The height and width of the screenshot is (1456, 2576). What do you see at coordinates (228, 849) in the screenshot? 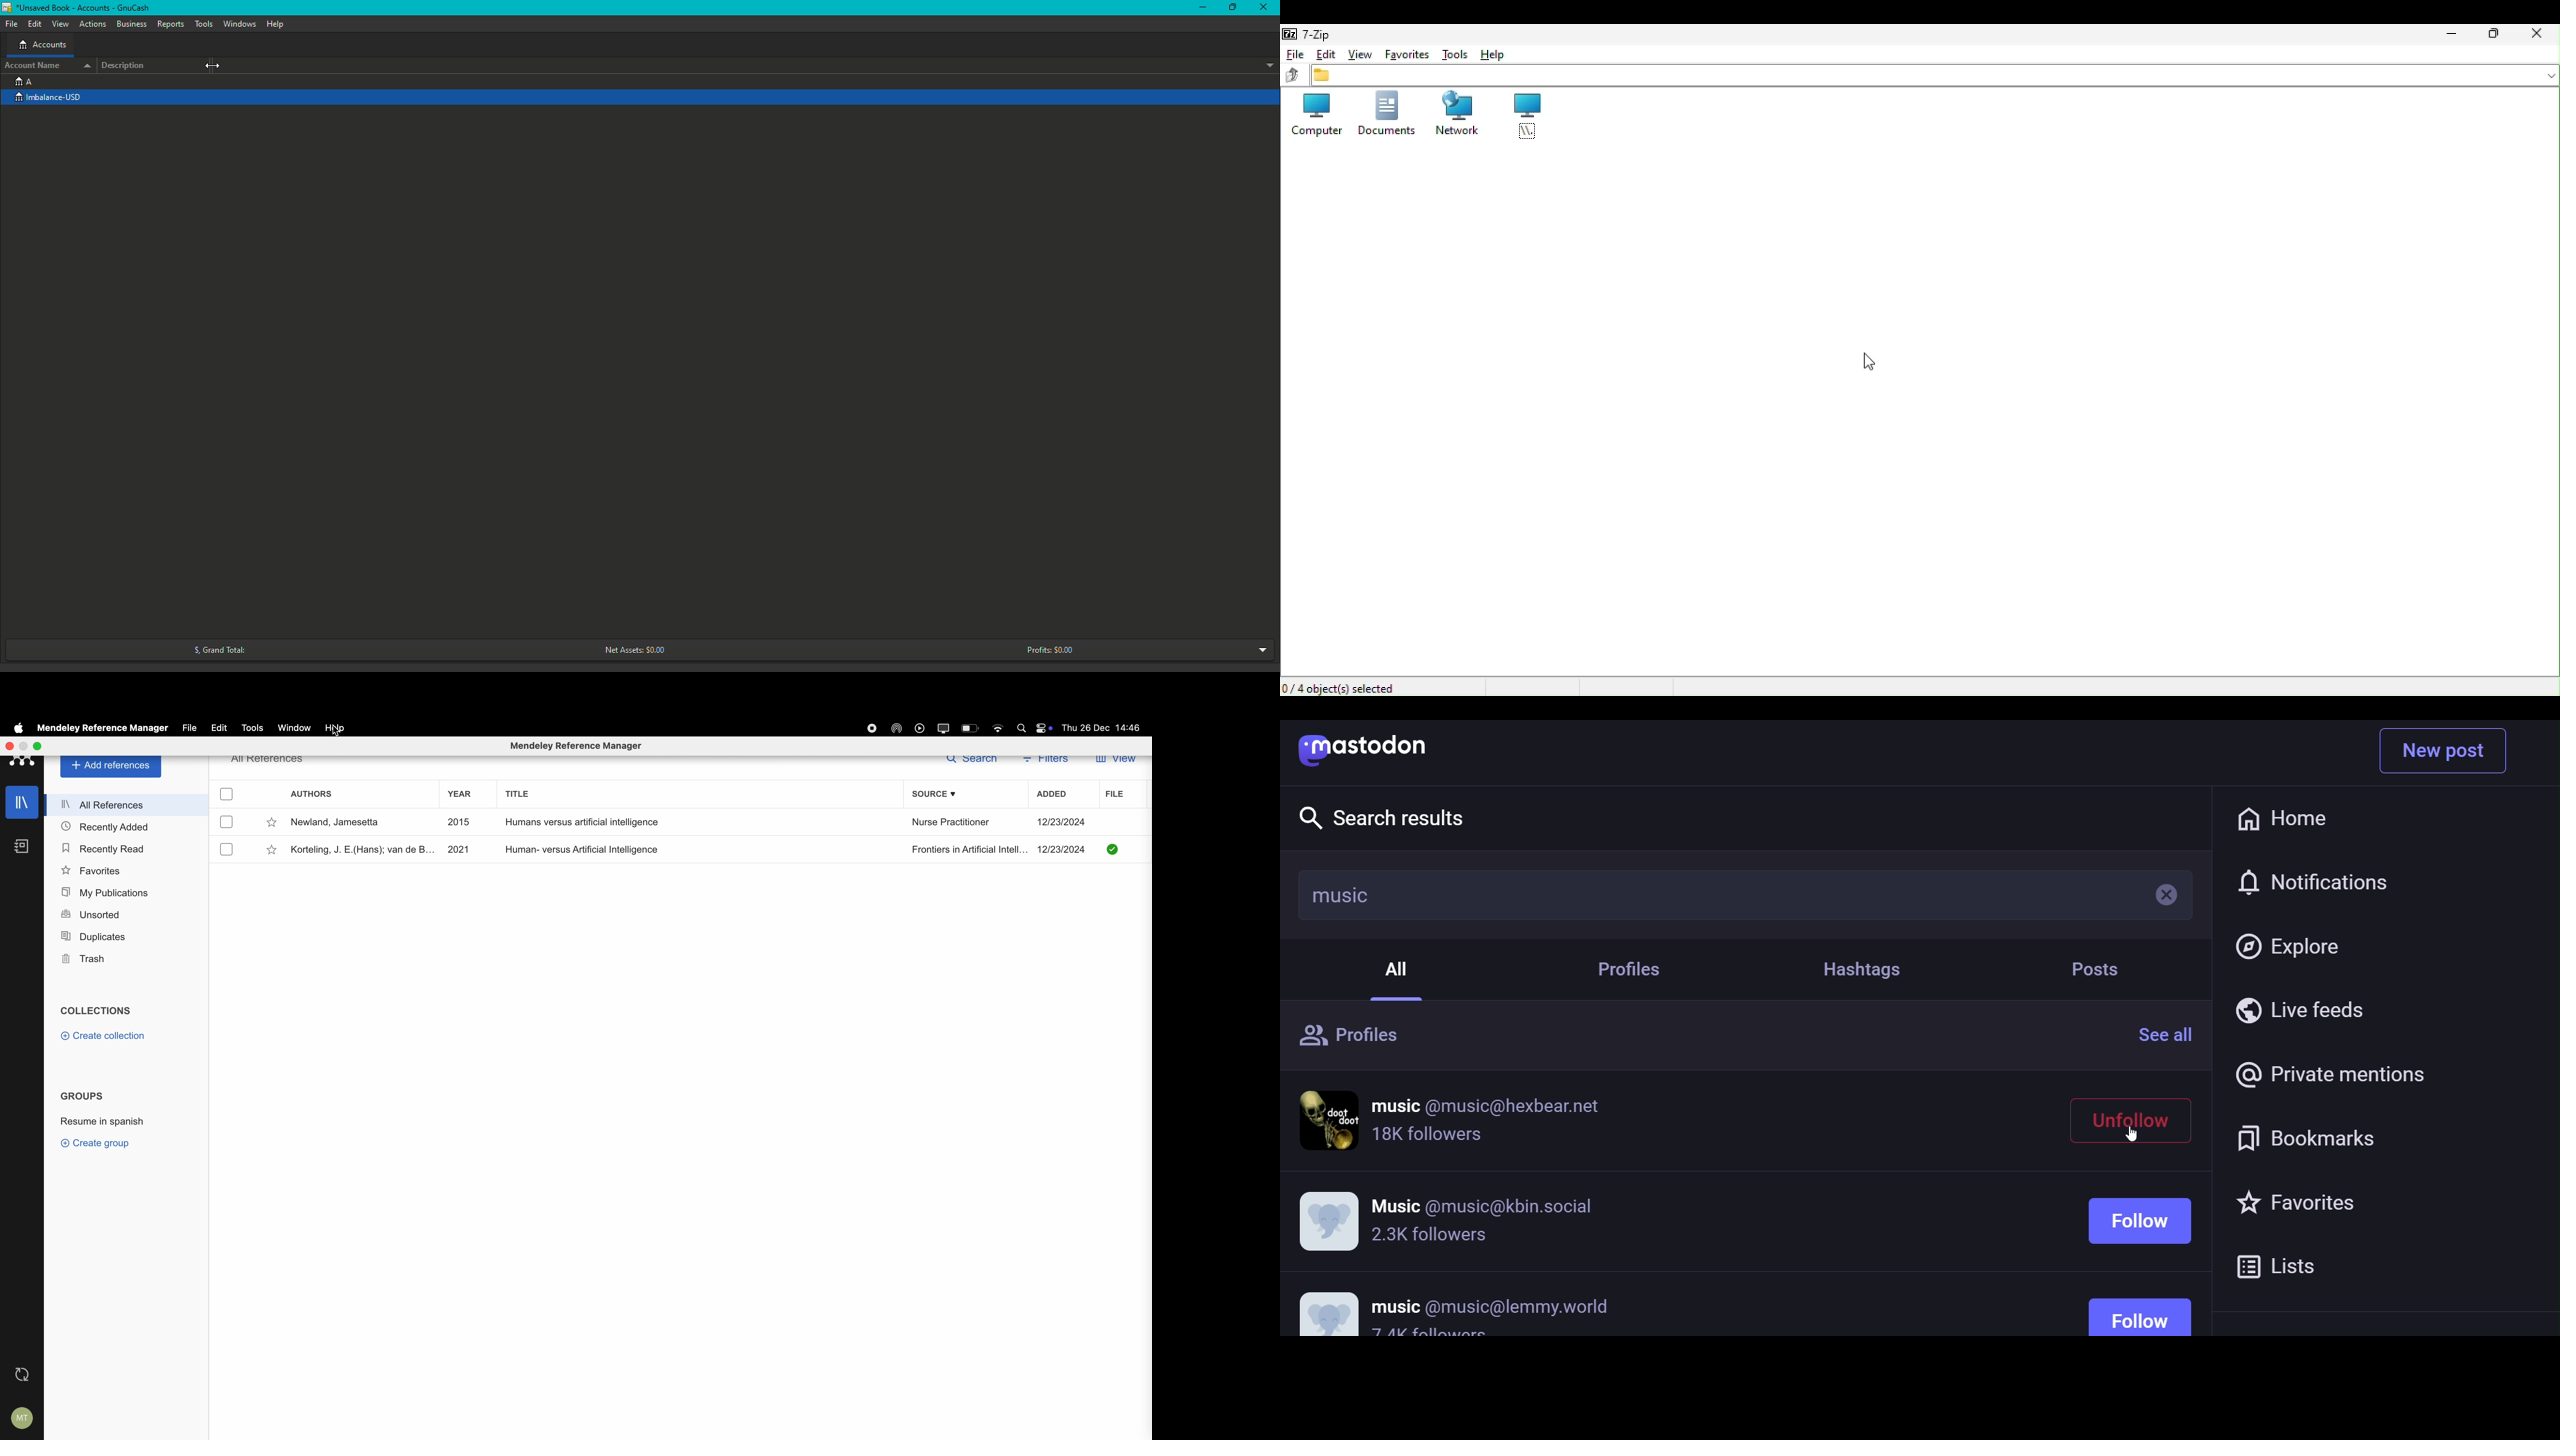
I see `checkbox` at bounding box center [228, 849].